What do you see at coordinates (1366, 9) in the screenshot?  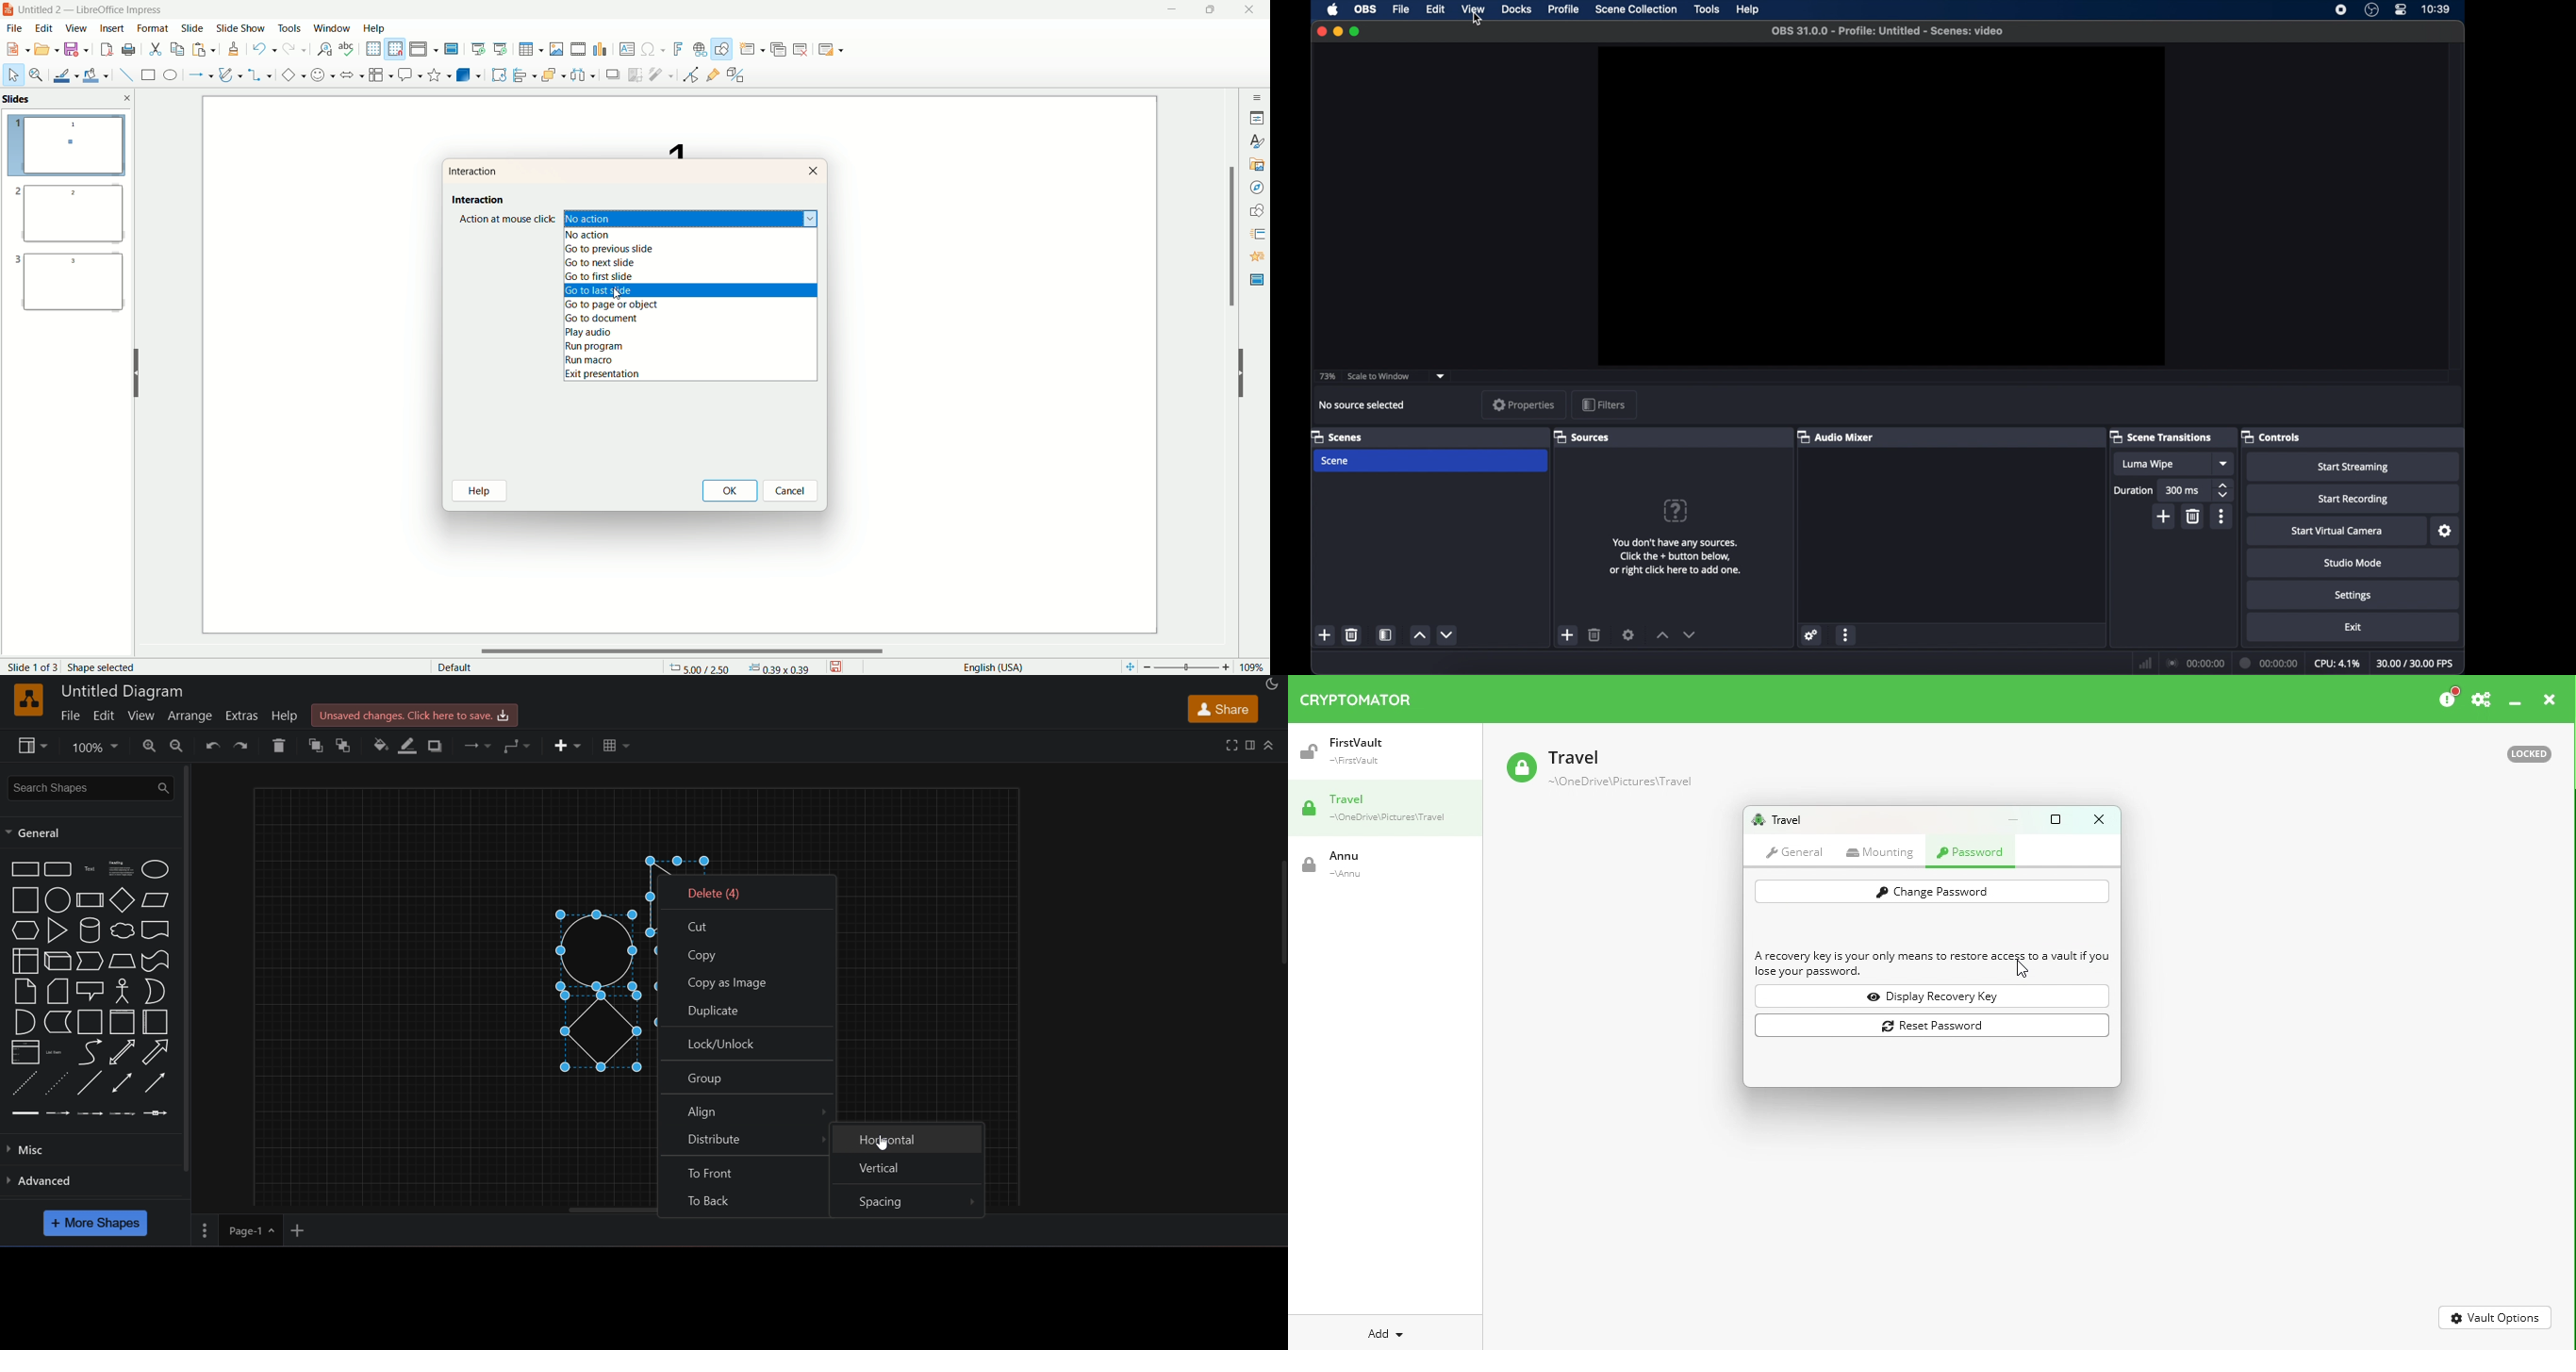 I see `obs` at bounding box center [1366, 9].